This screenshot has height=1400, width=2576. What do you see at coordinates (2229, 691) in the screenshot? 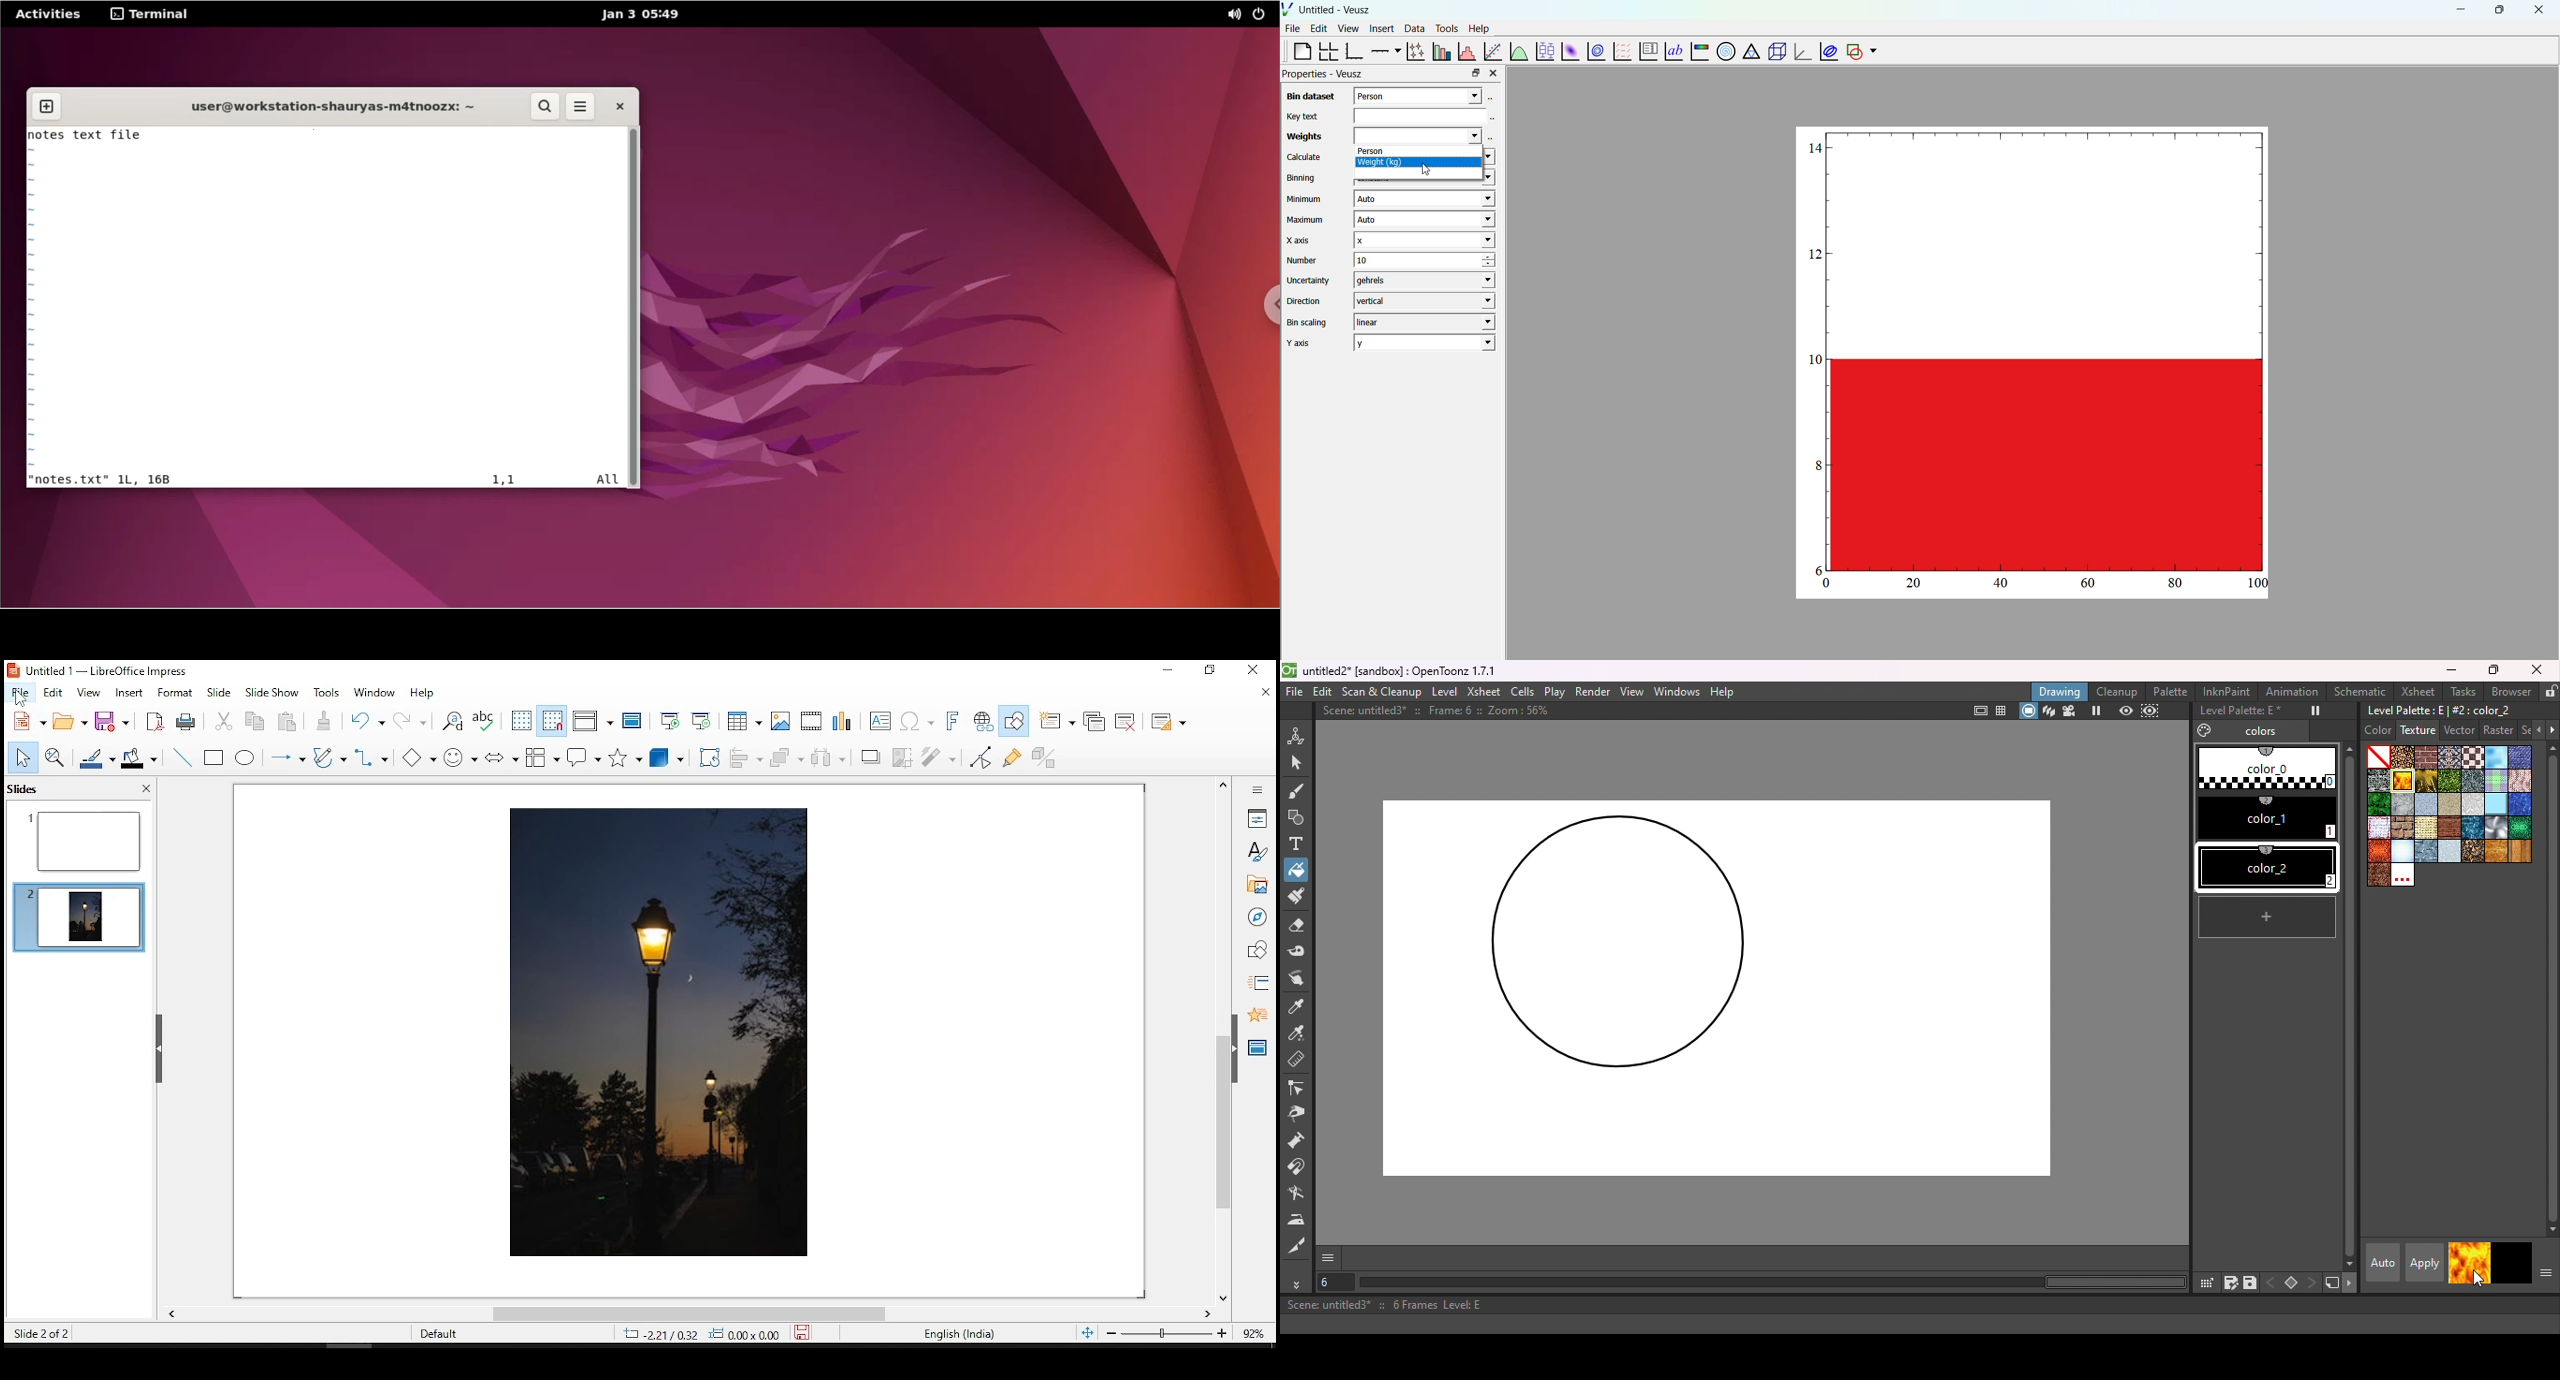
I see `InknPaint` at bounding box center [2229, 691].